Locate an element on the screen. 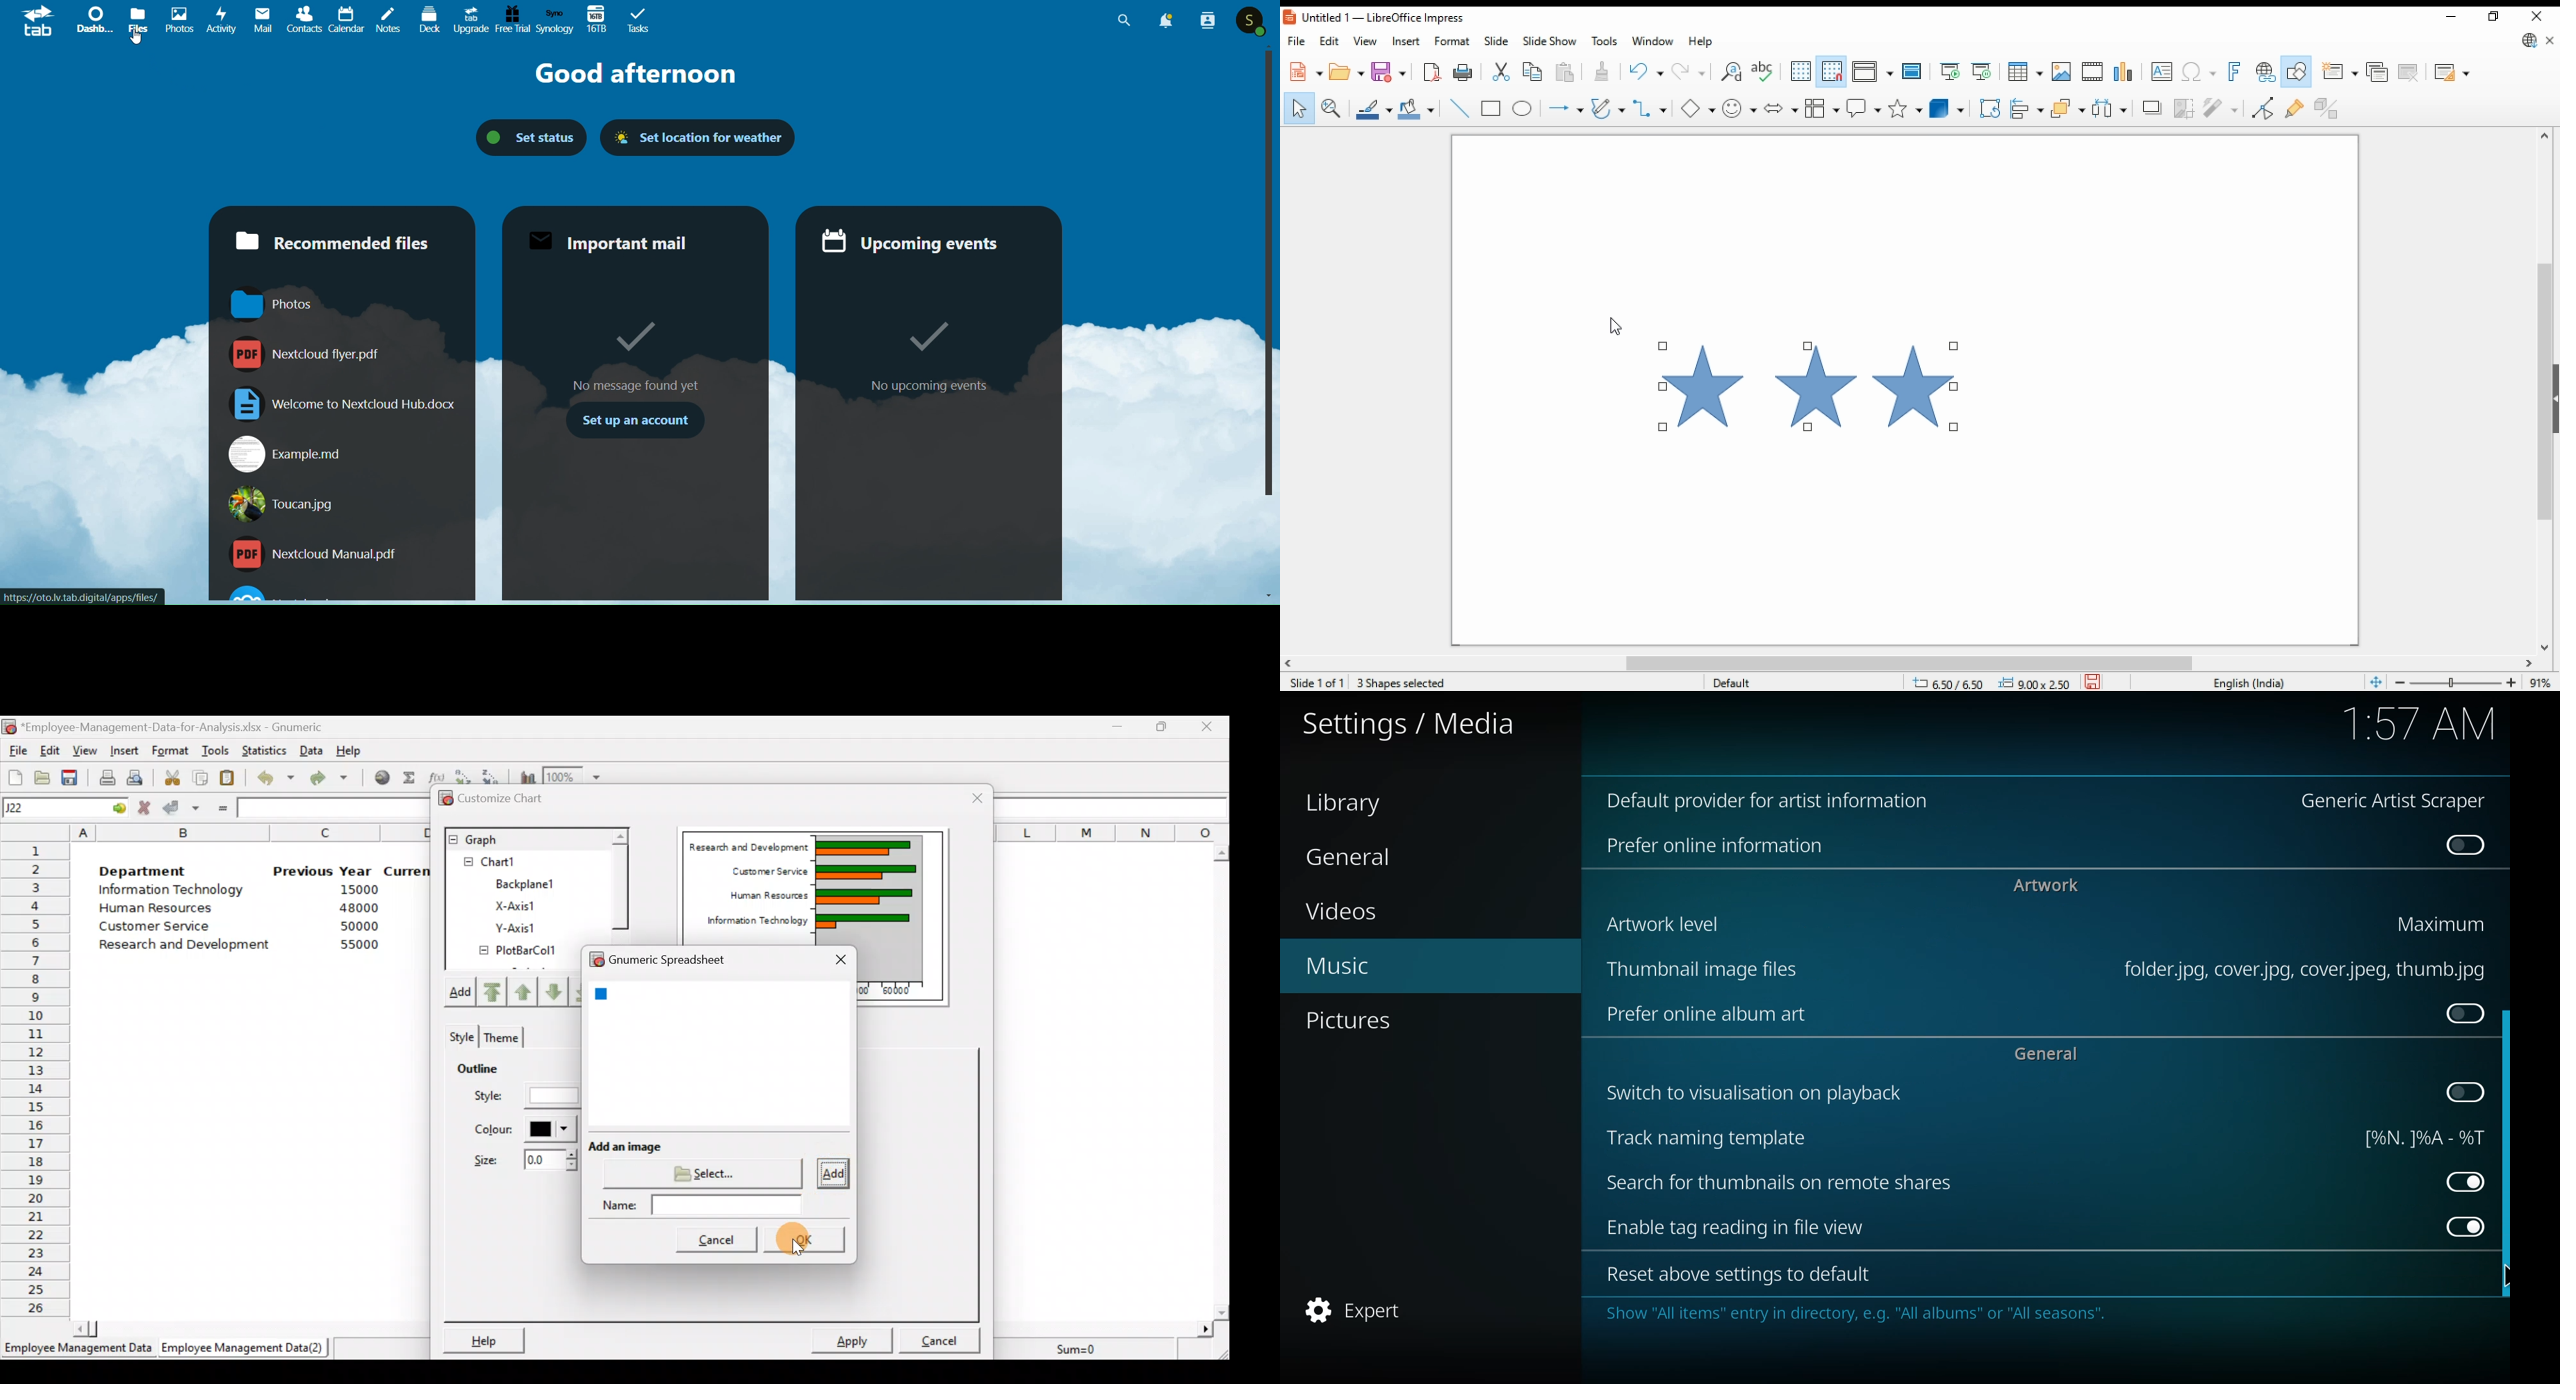  window is located at coordinates (1653, 43).